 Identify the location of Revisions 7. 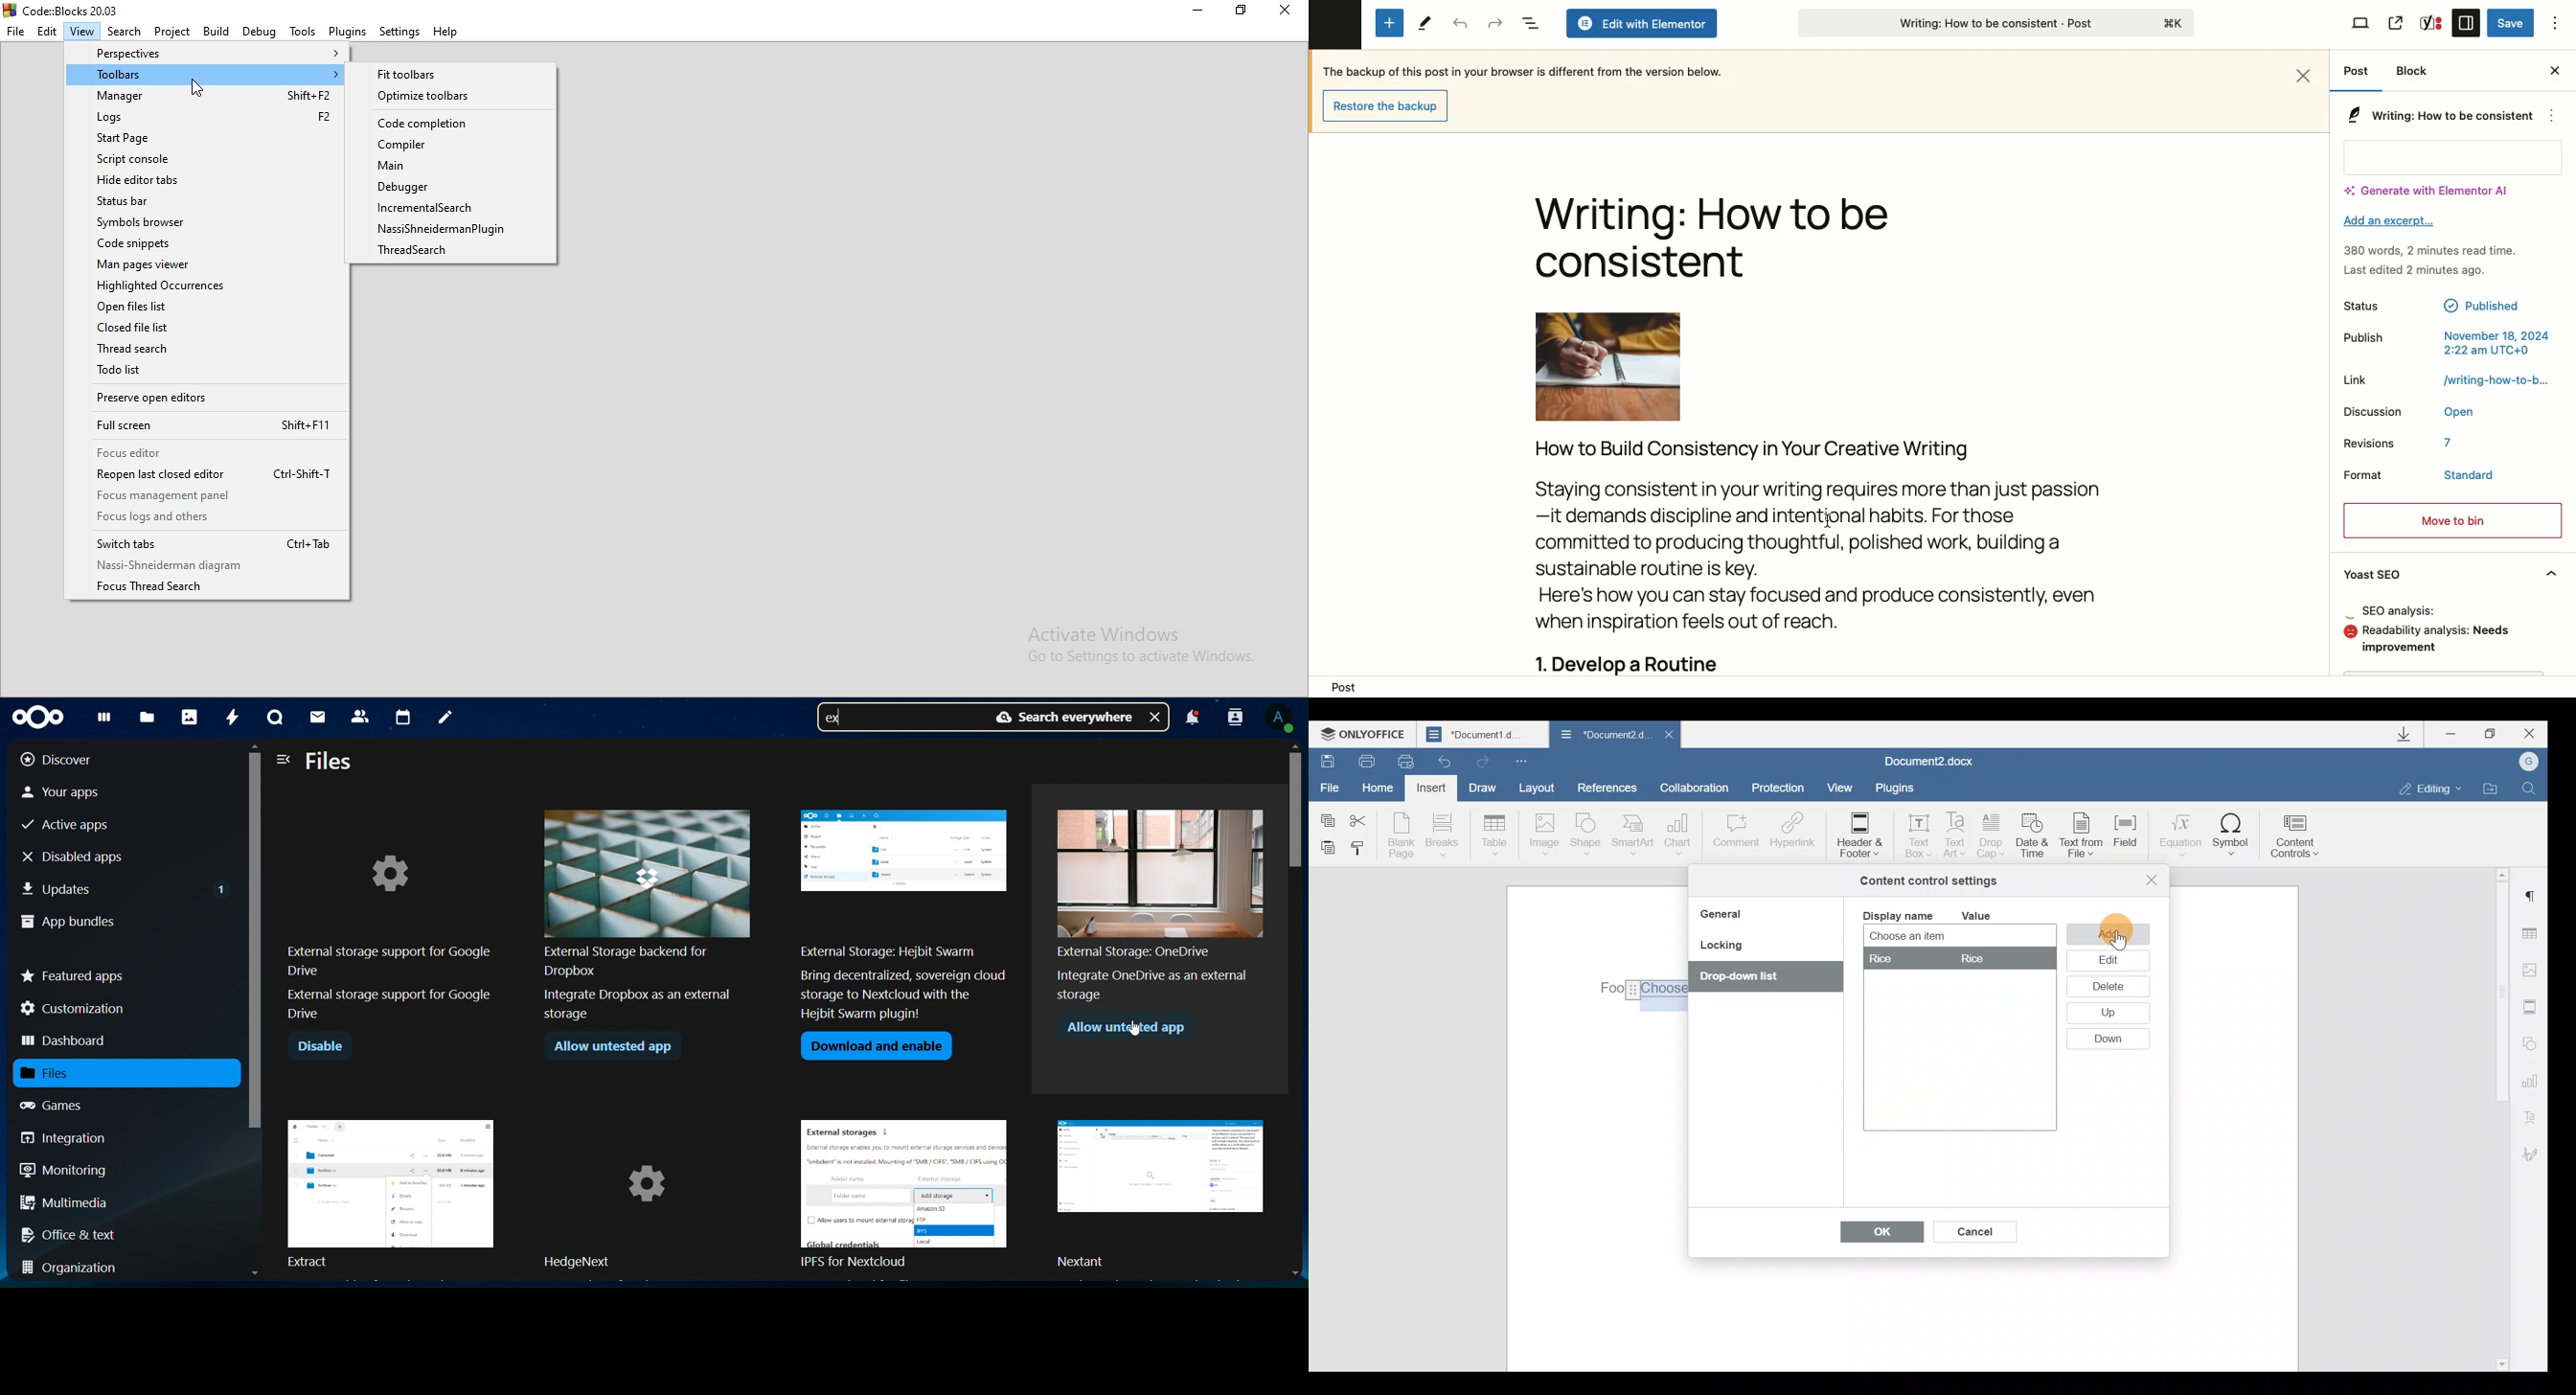
(2406, 445).